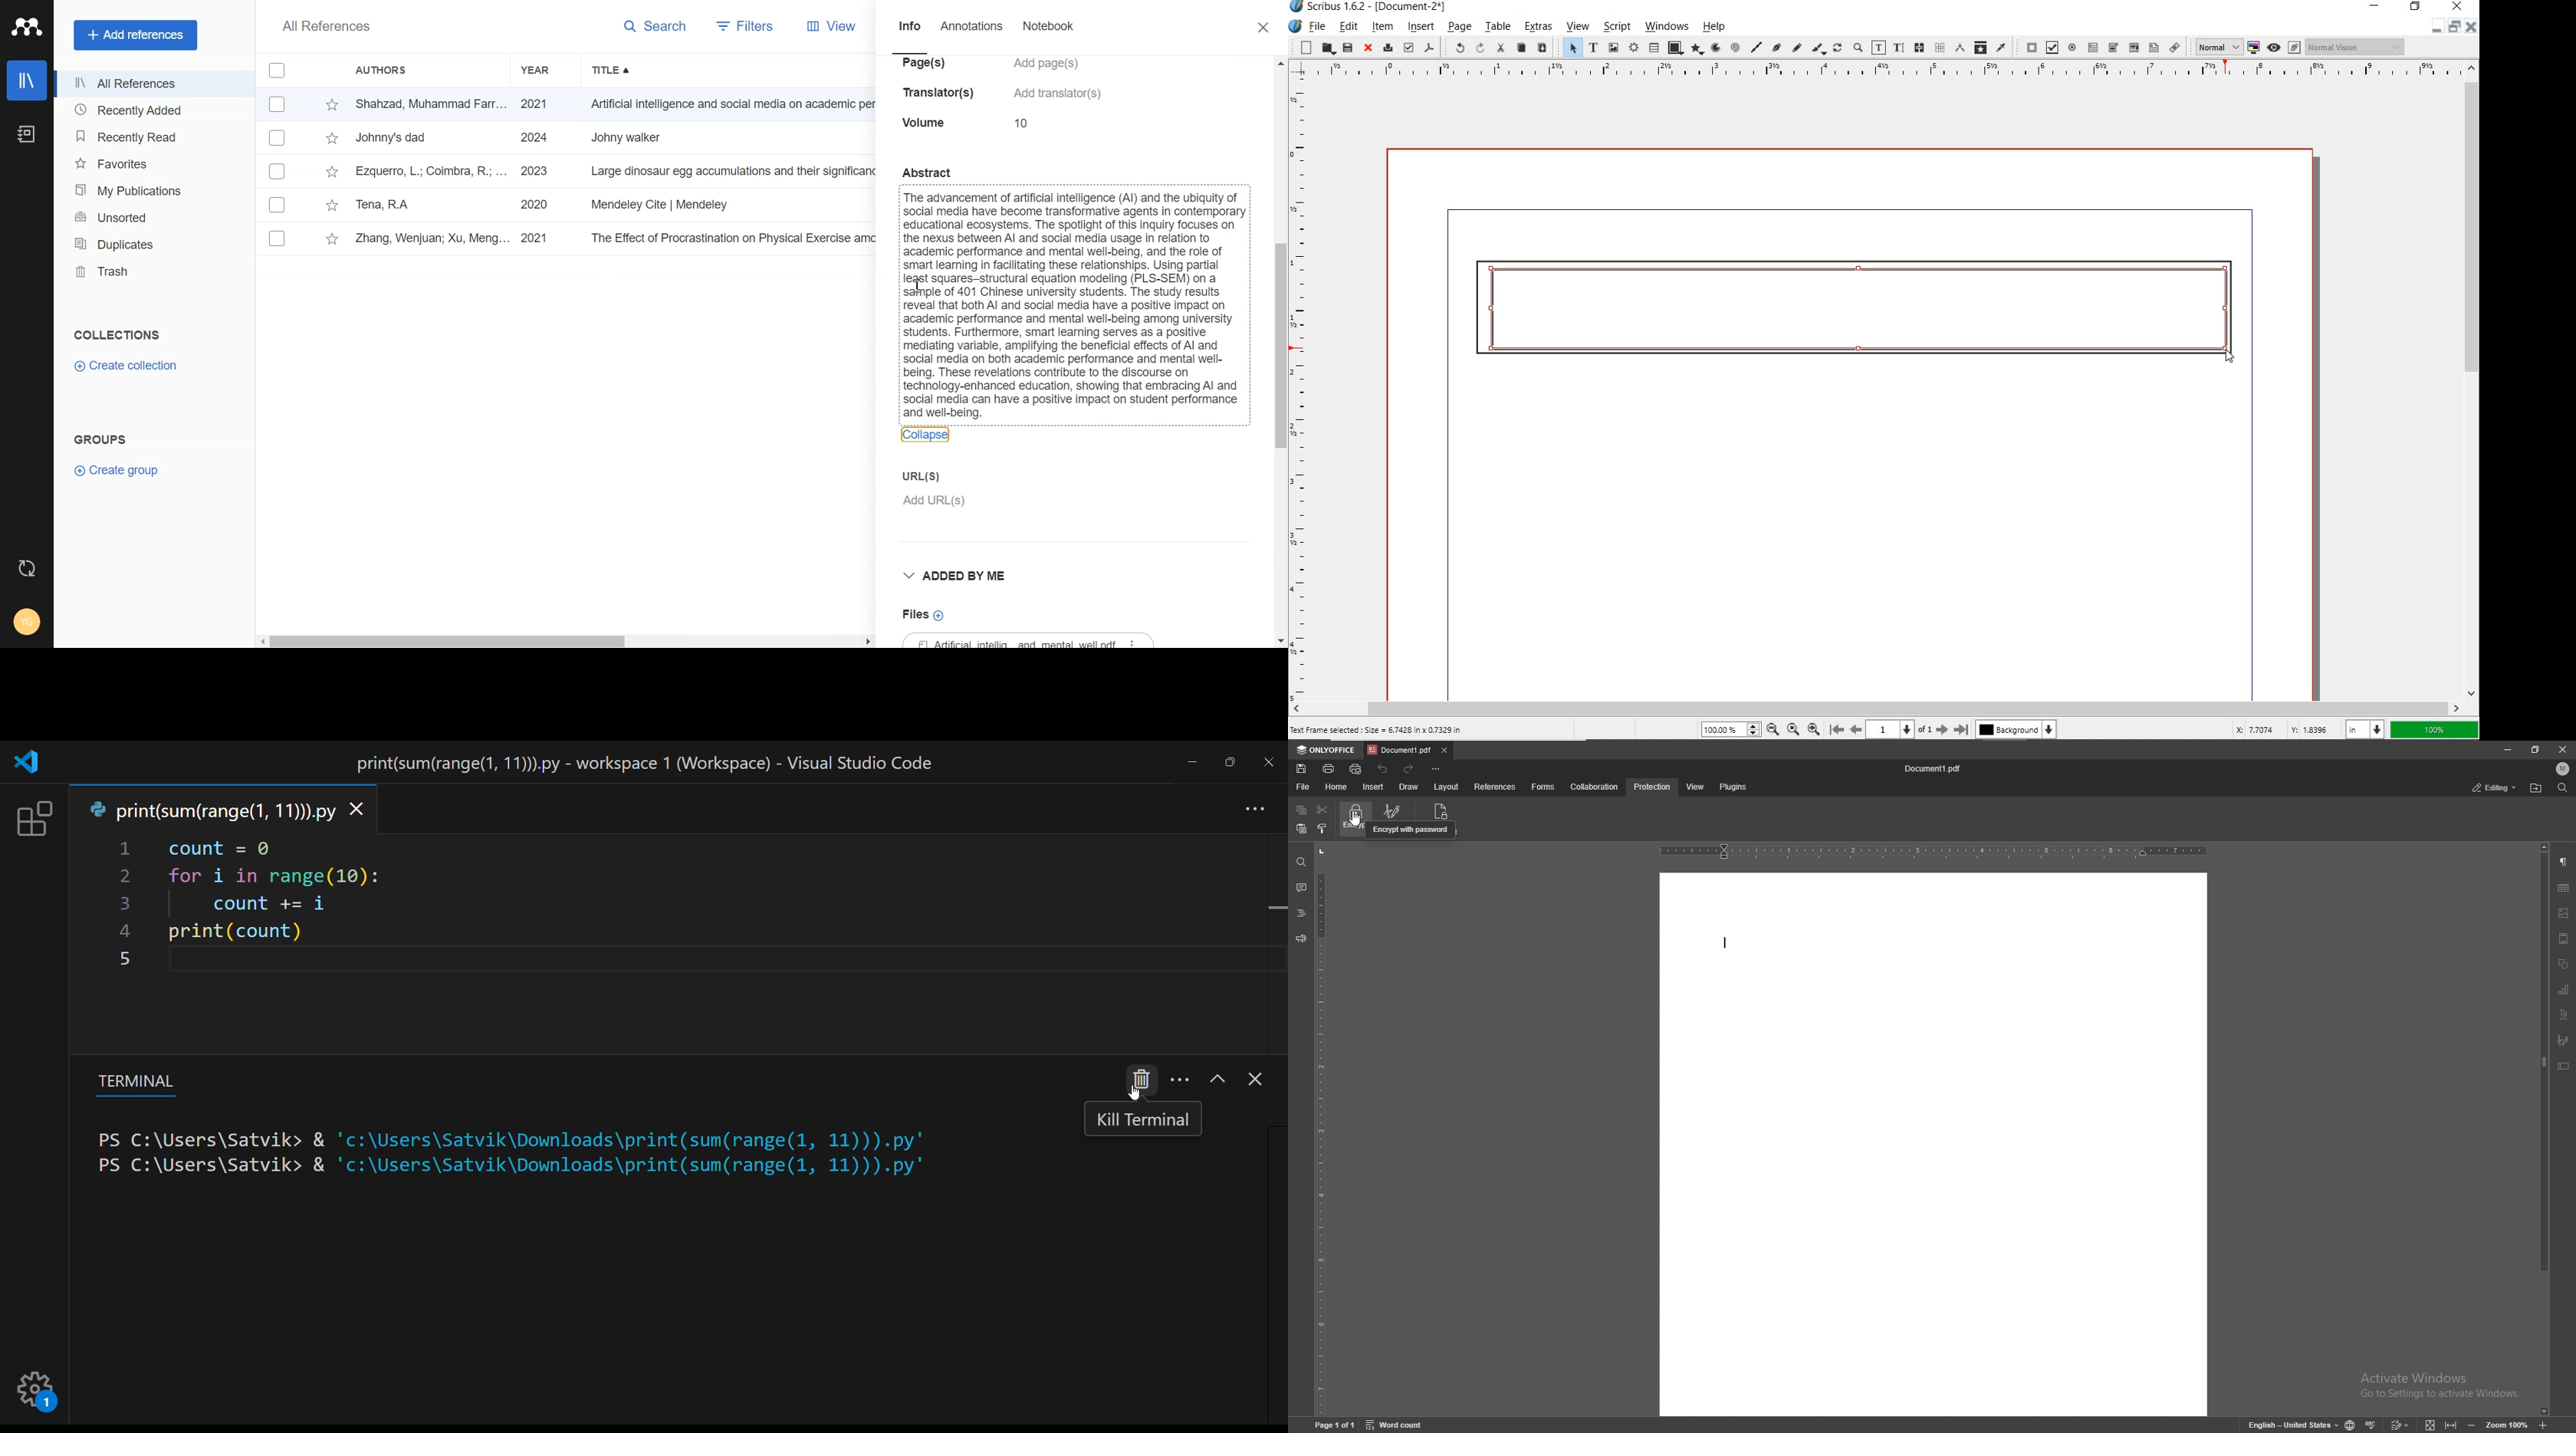 This screenshot has height=1456, width=2576. I want to click on item, so click(1383, 27).